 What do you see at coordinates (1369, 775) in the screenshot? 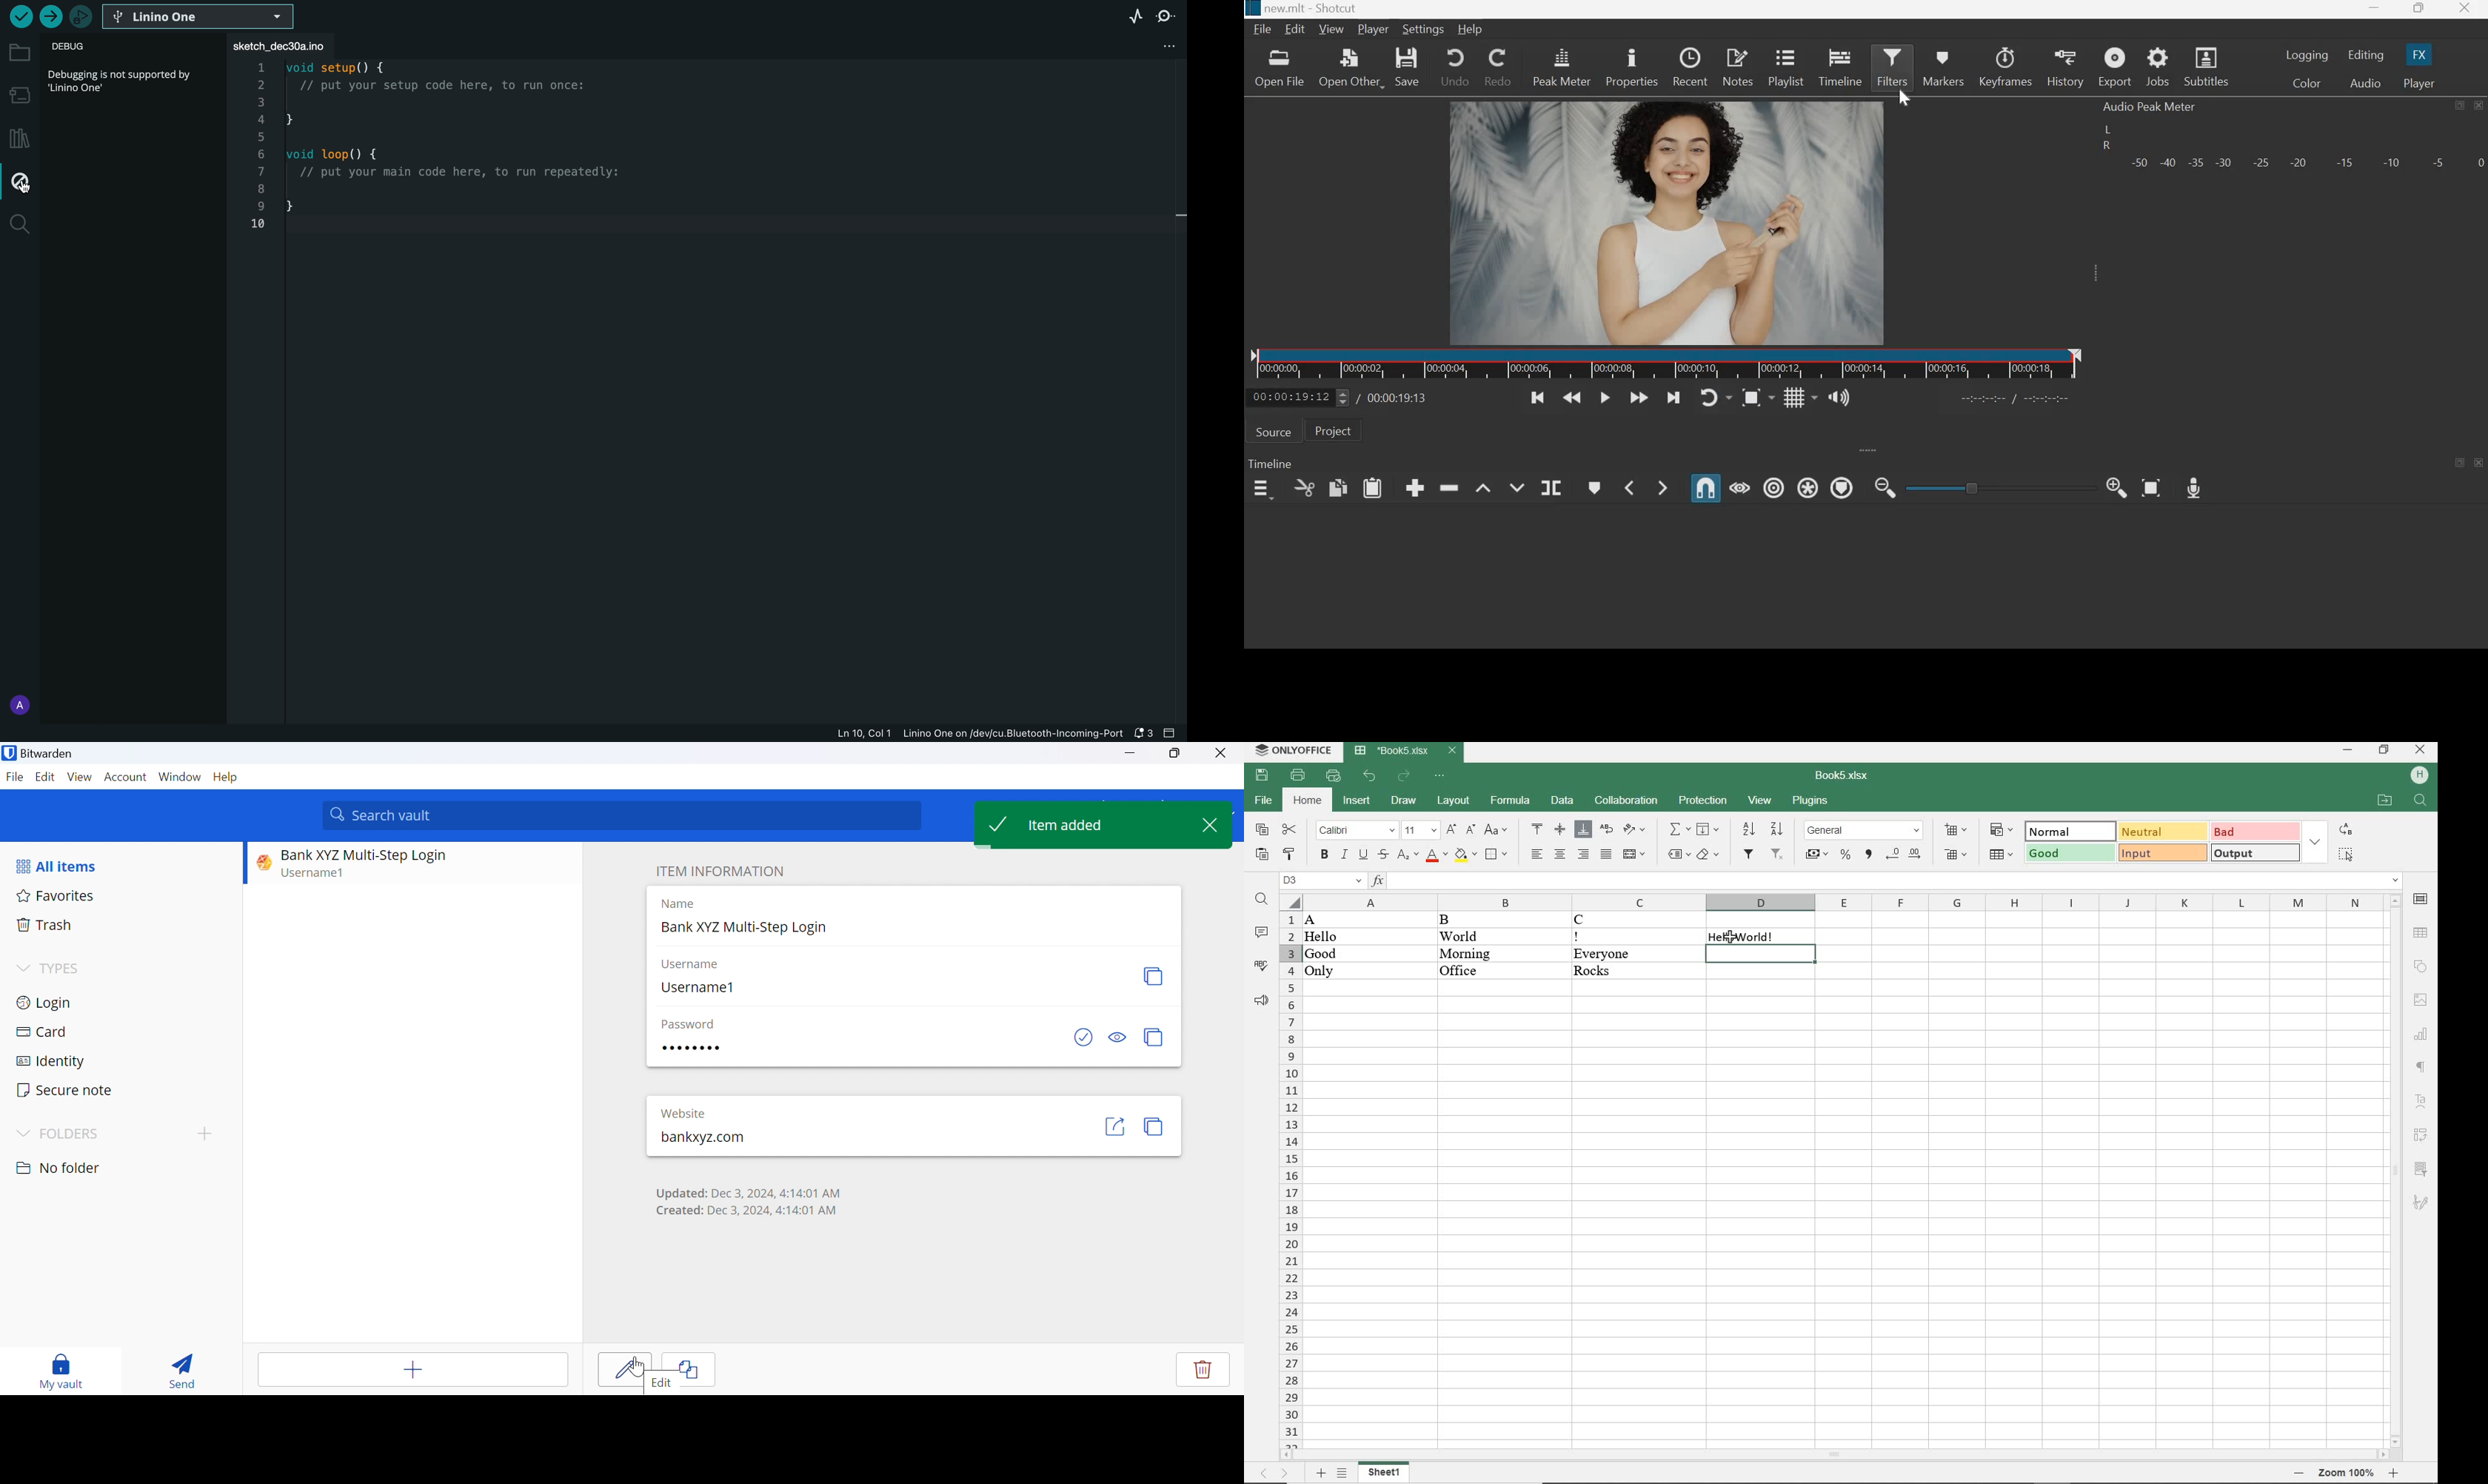
I see `UNDO` at bounding box center [1369, 775].